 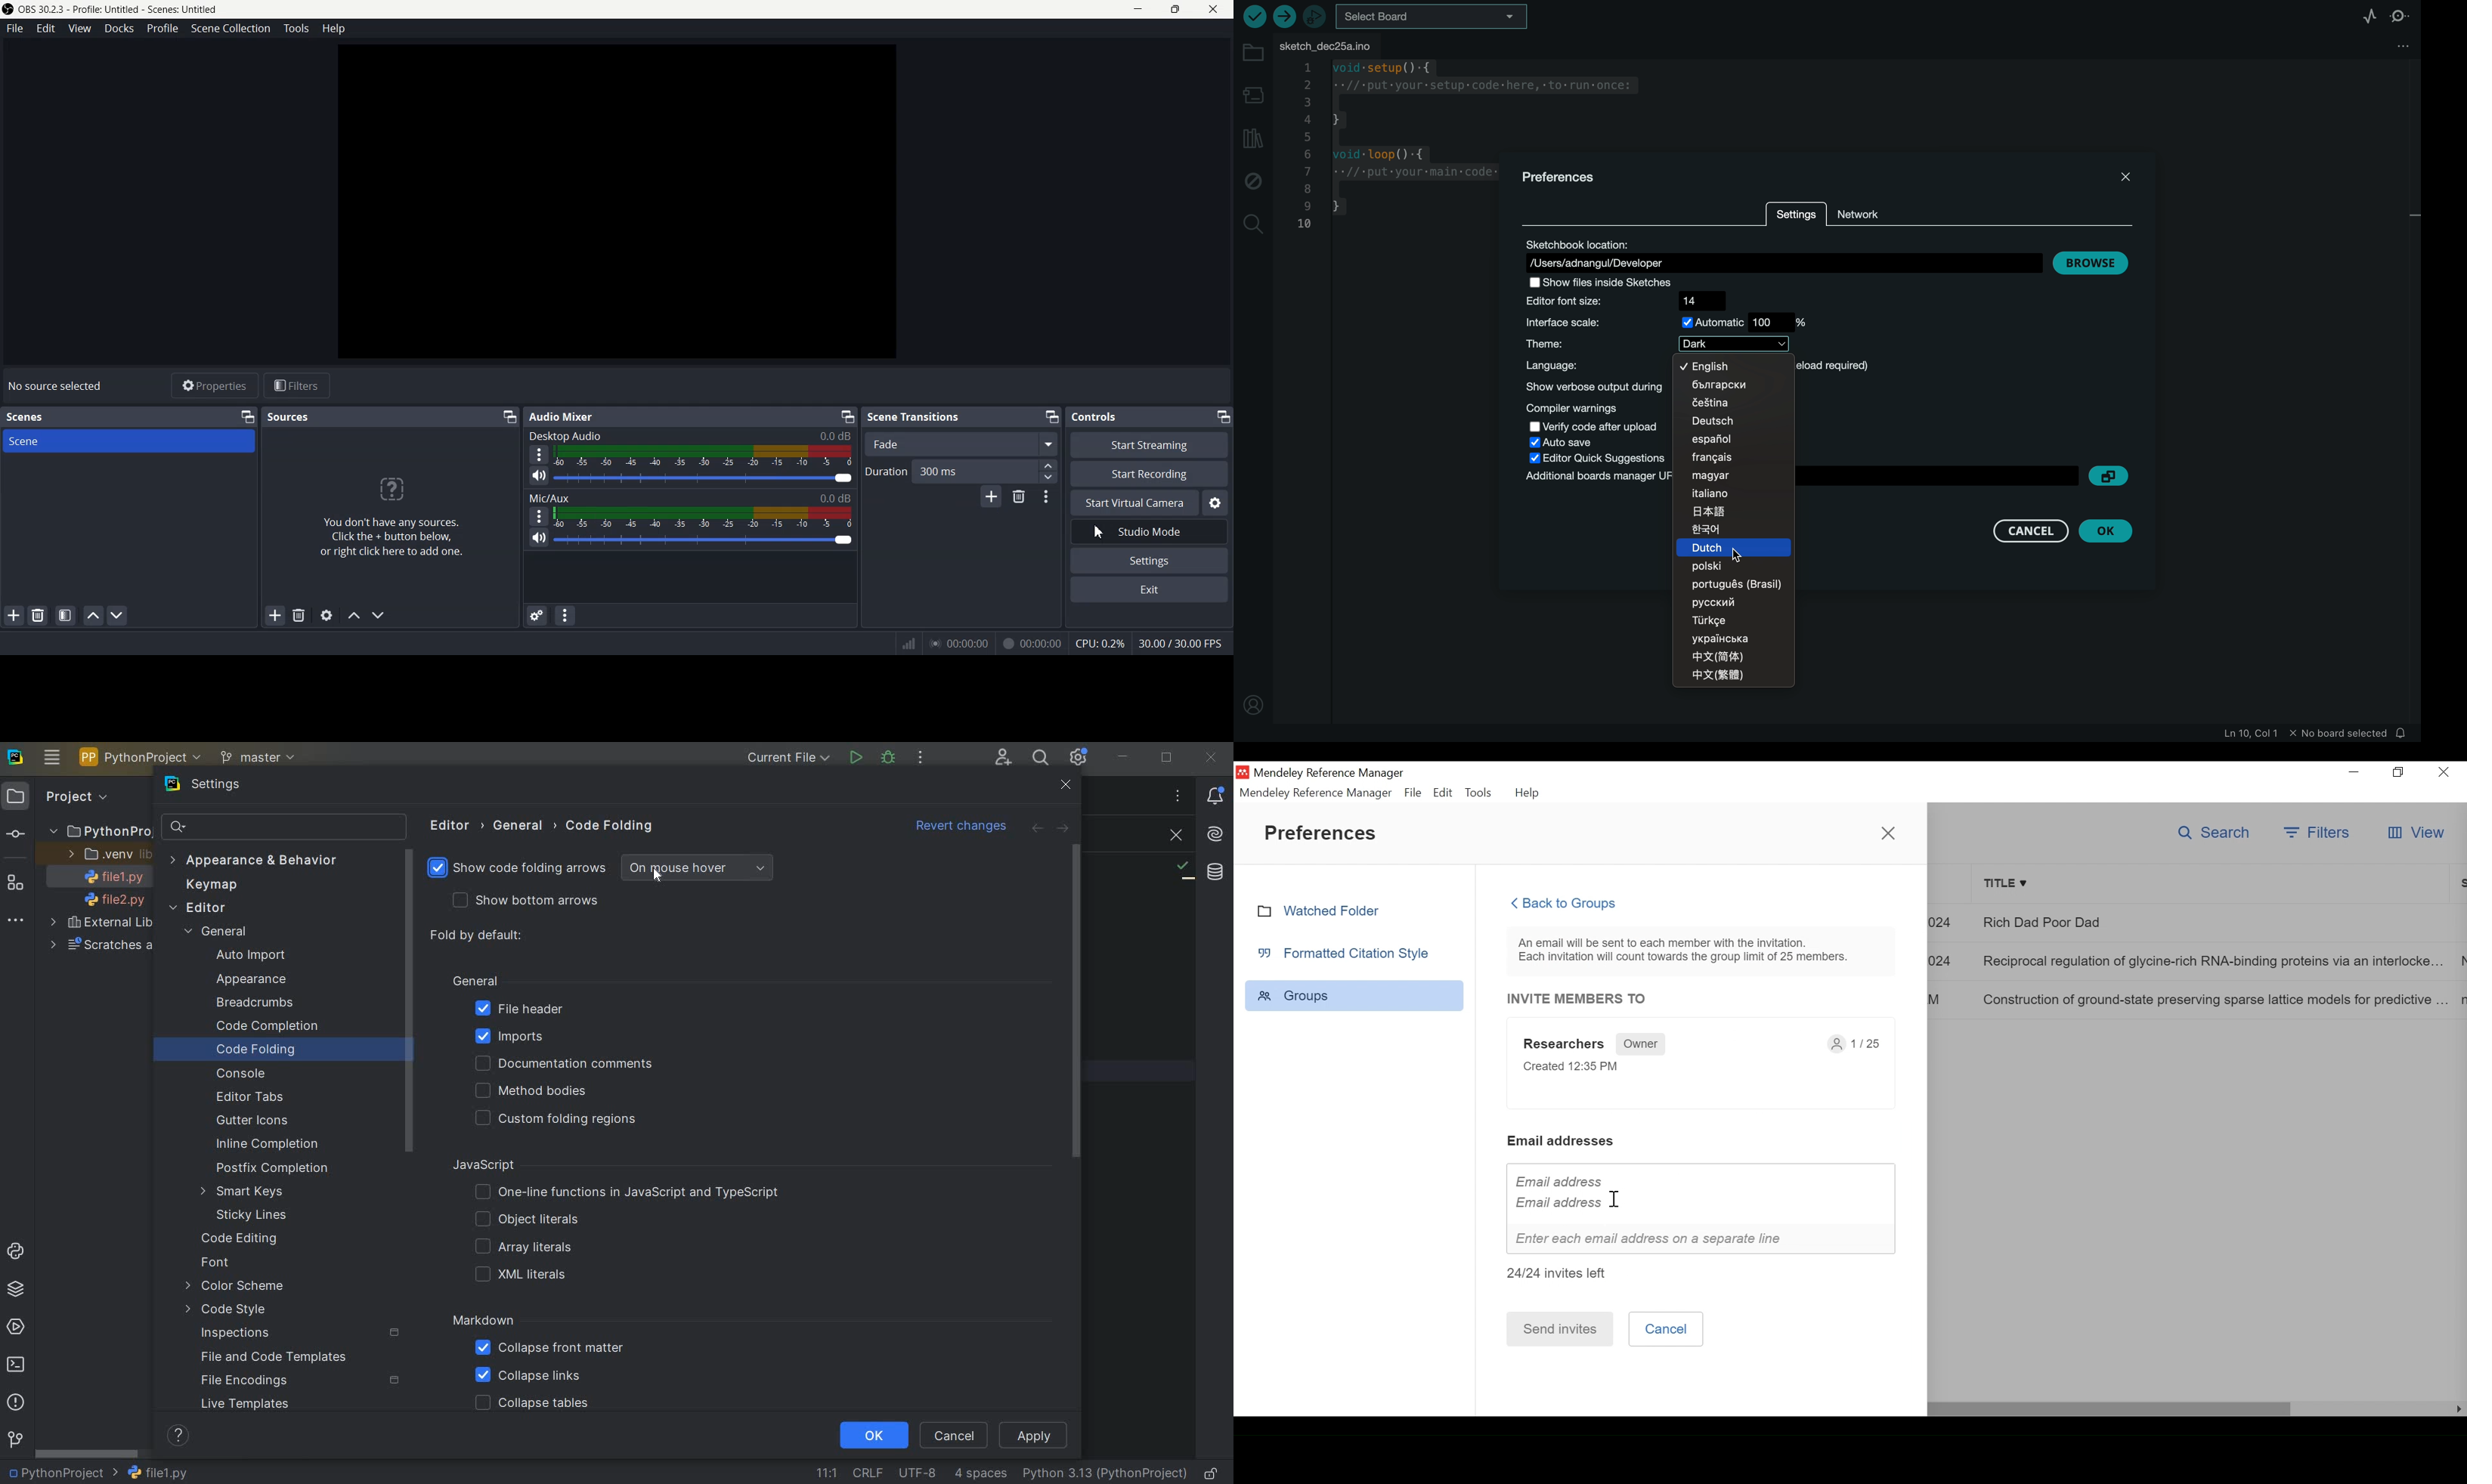 I want to click on LIVE TEMPLATES, so click(x=268, y=1404).